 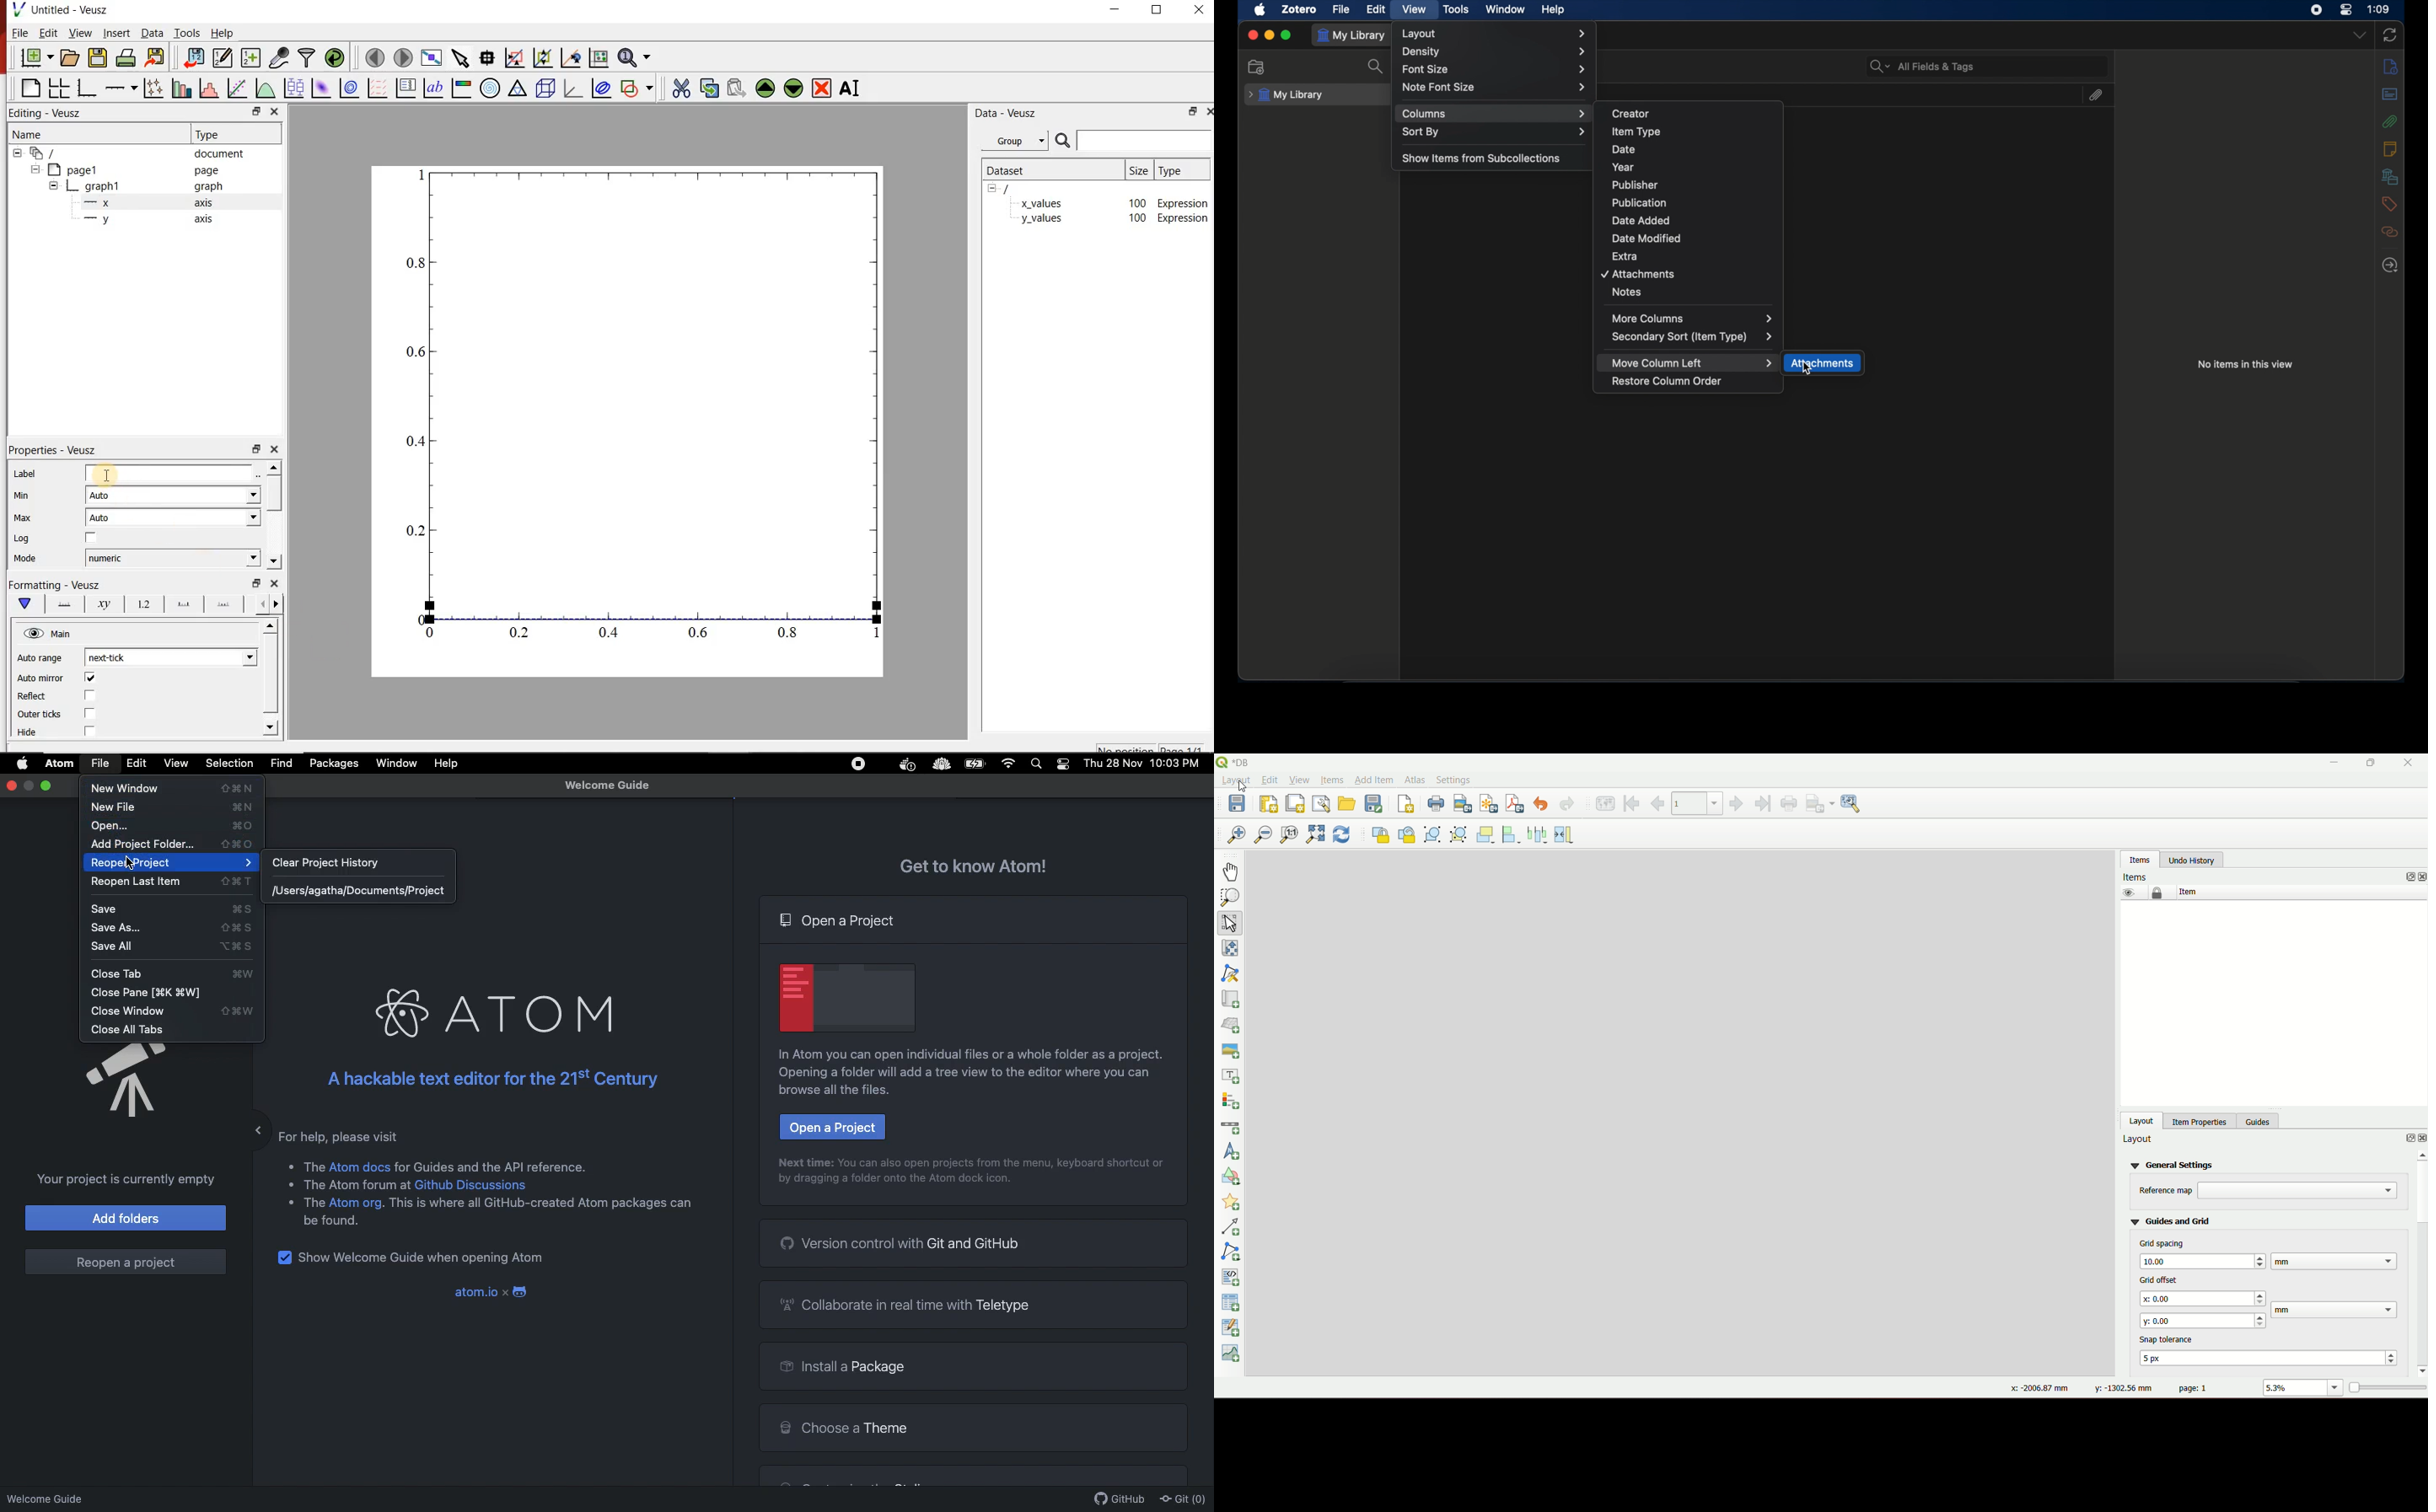 I want to click on abstract, so click(x=2391, y=94).